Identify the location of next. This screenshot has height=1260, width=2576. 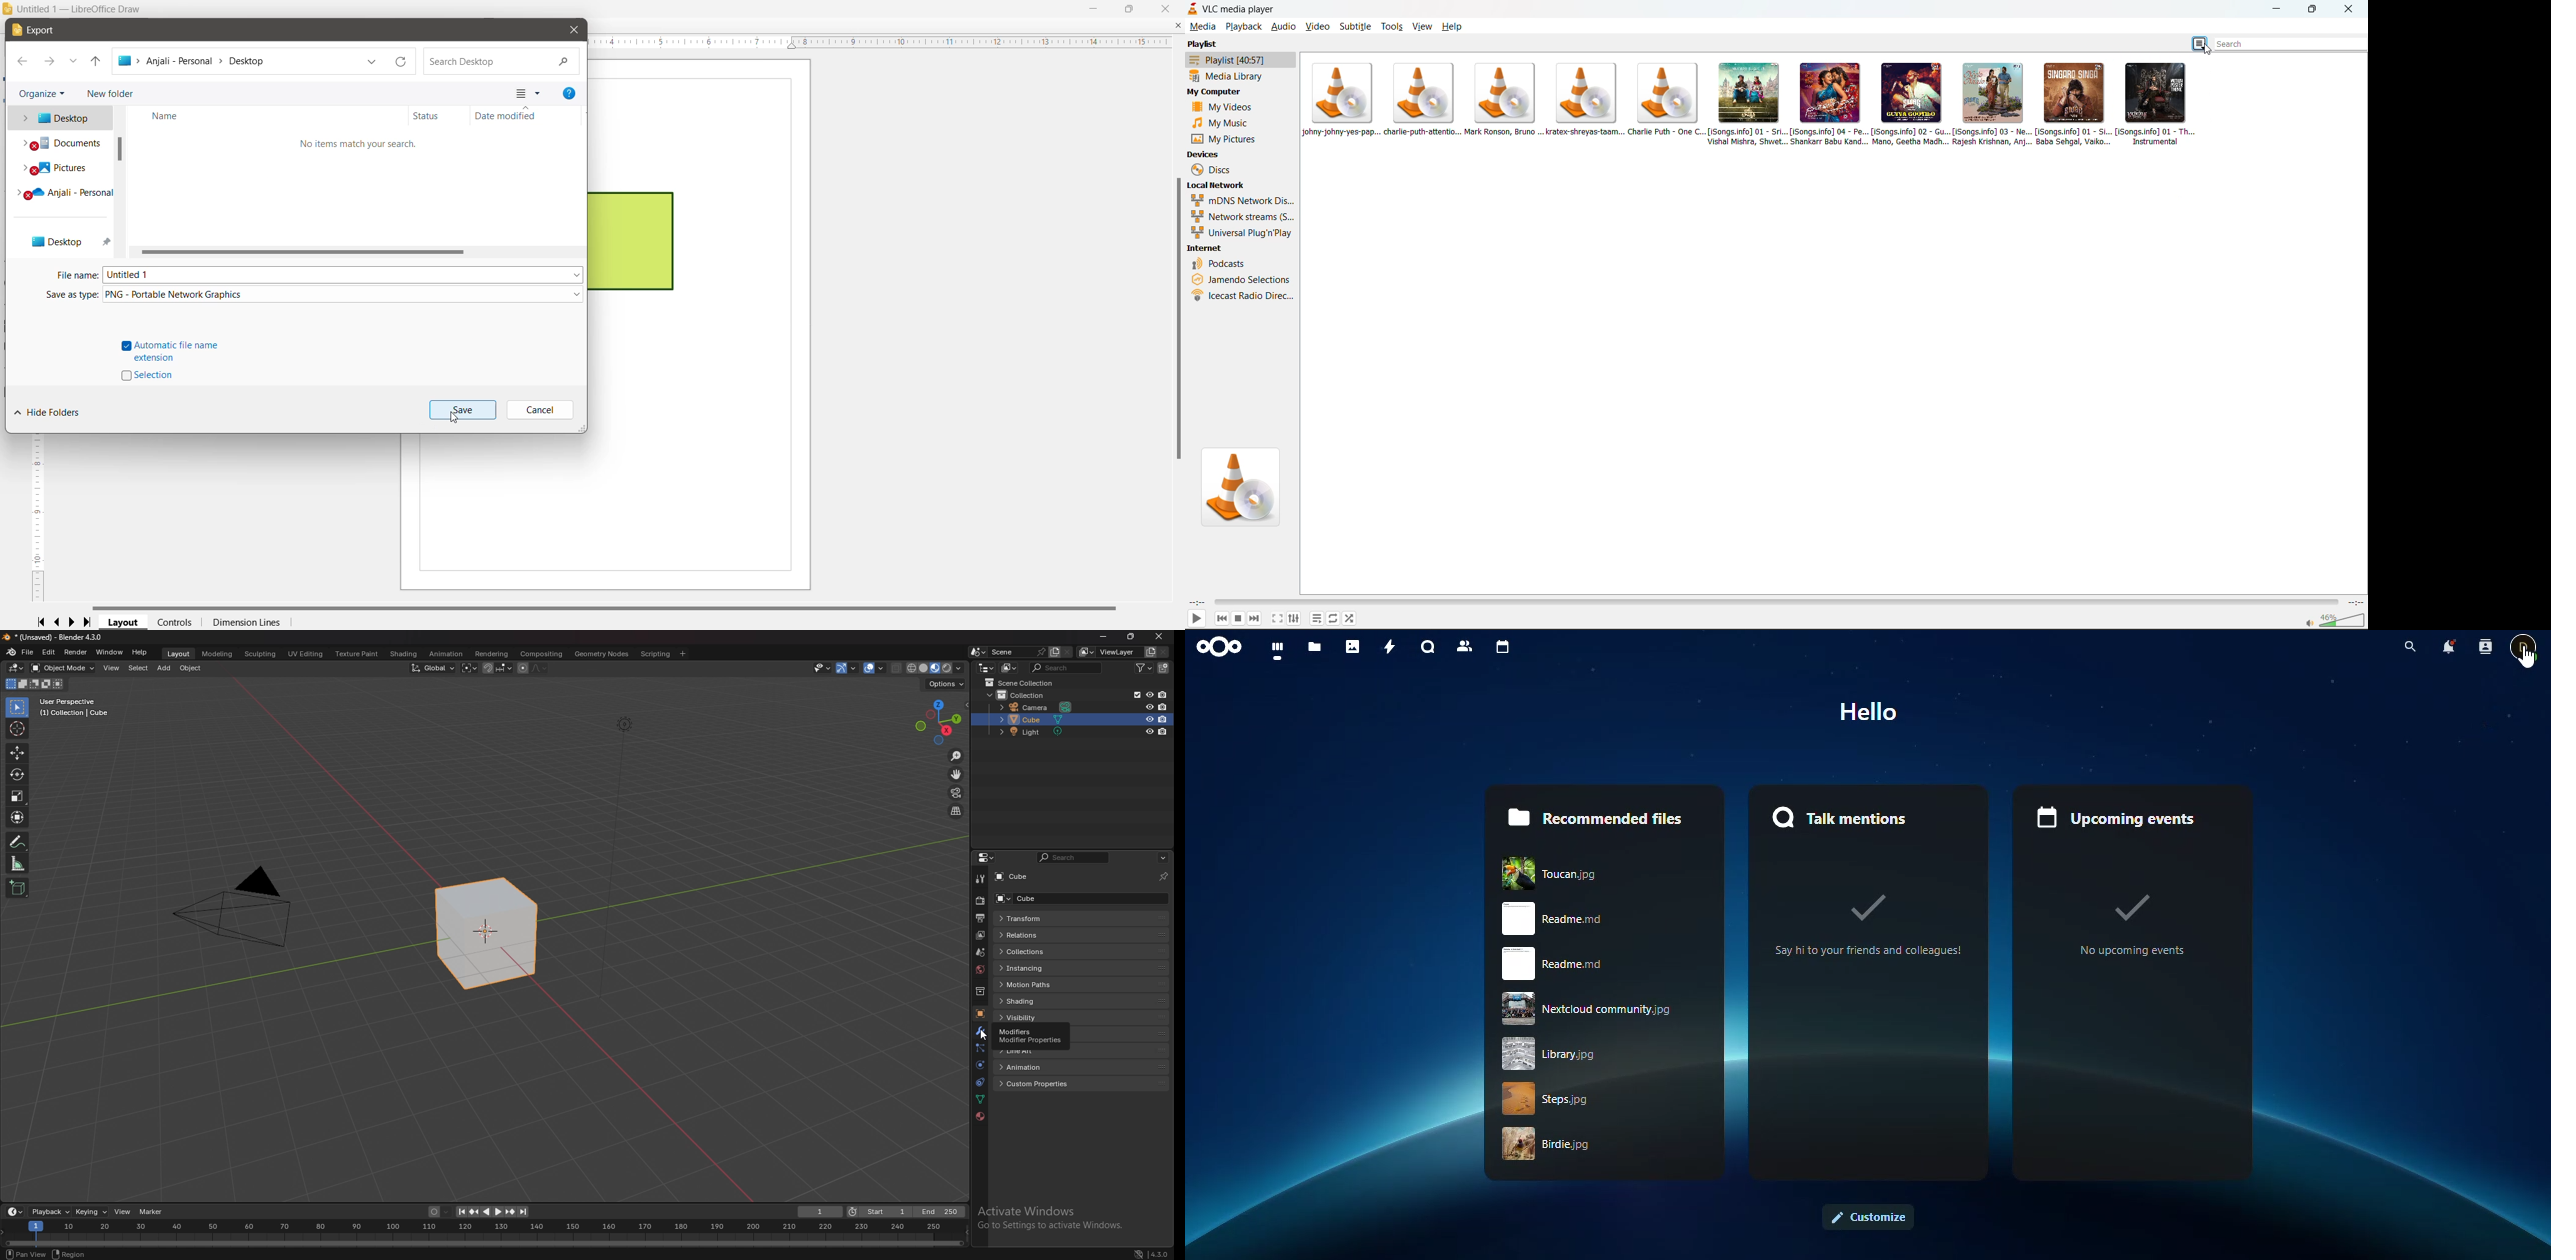
(1255, 618).